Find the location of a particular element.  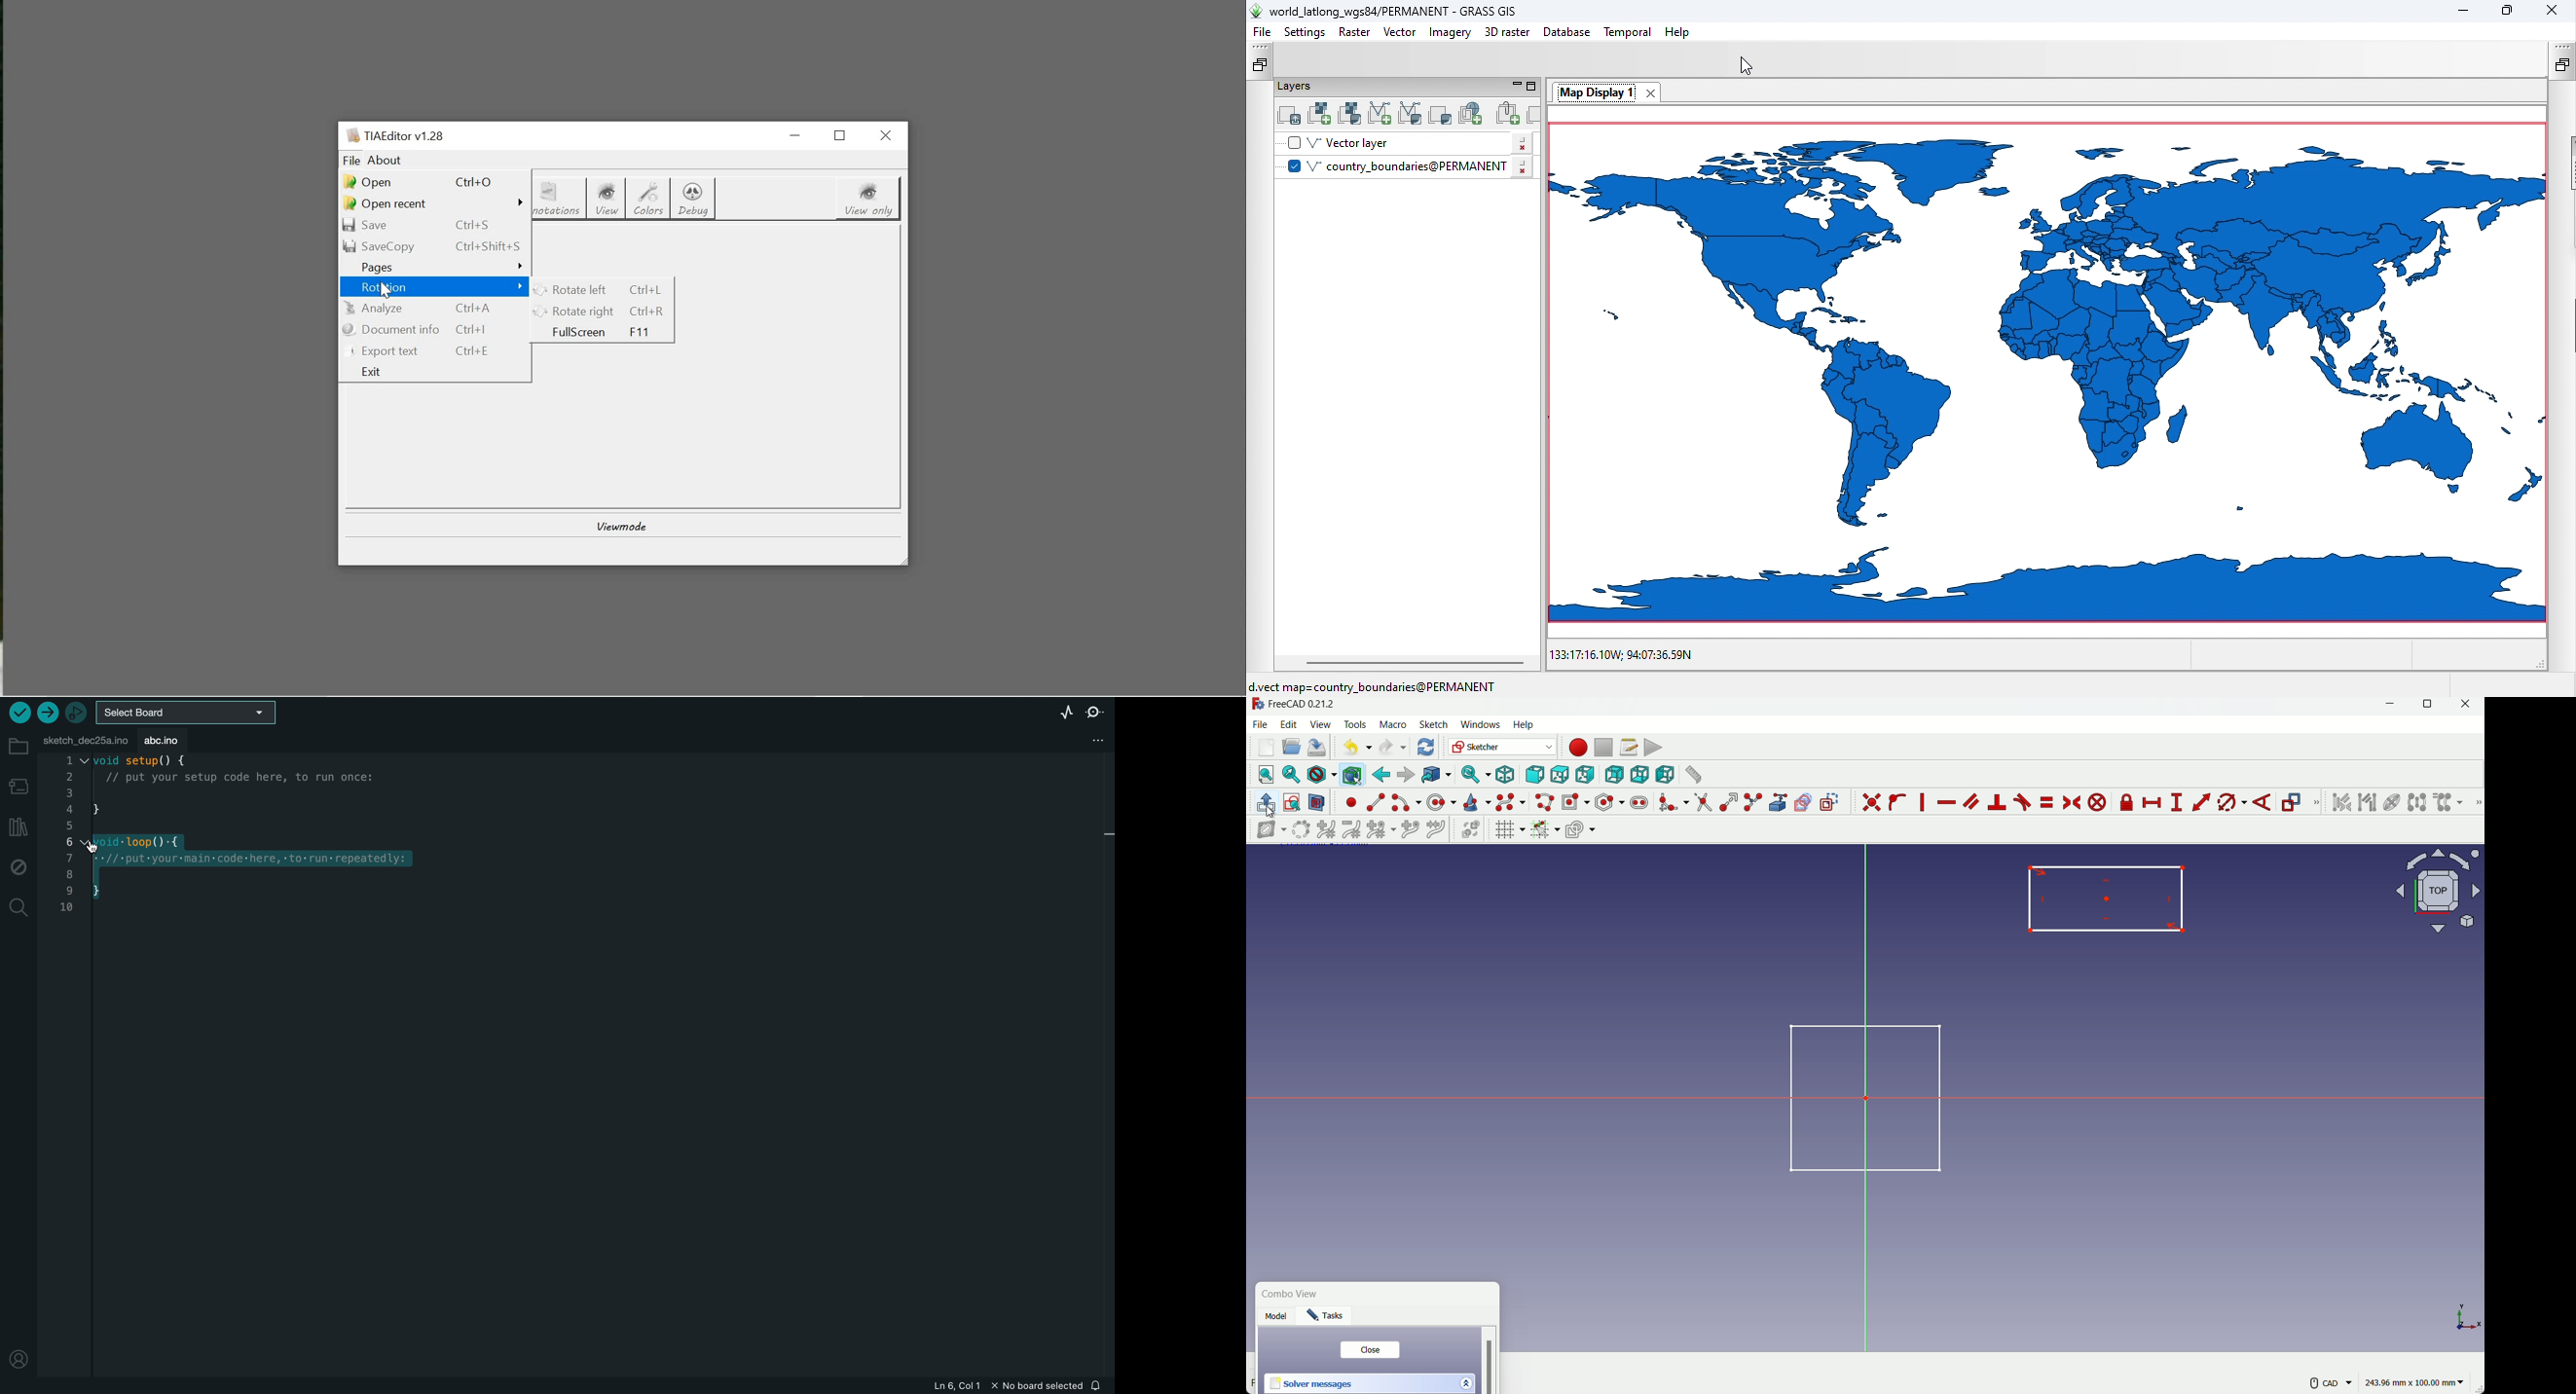

V country_boundaries@PERMANENT is located at coordinates (1389, 168).